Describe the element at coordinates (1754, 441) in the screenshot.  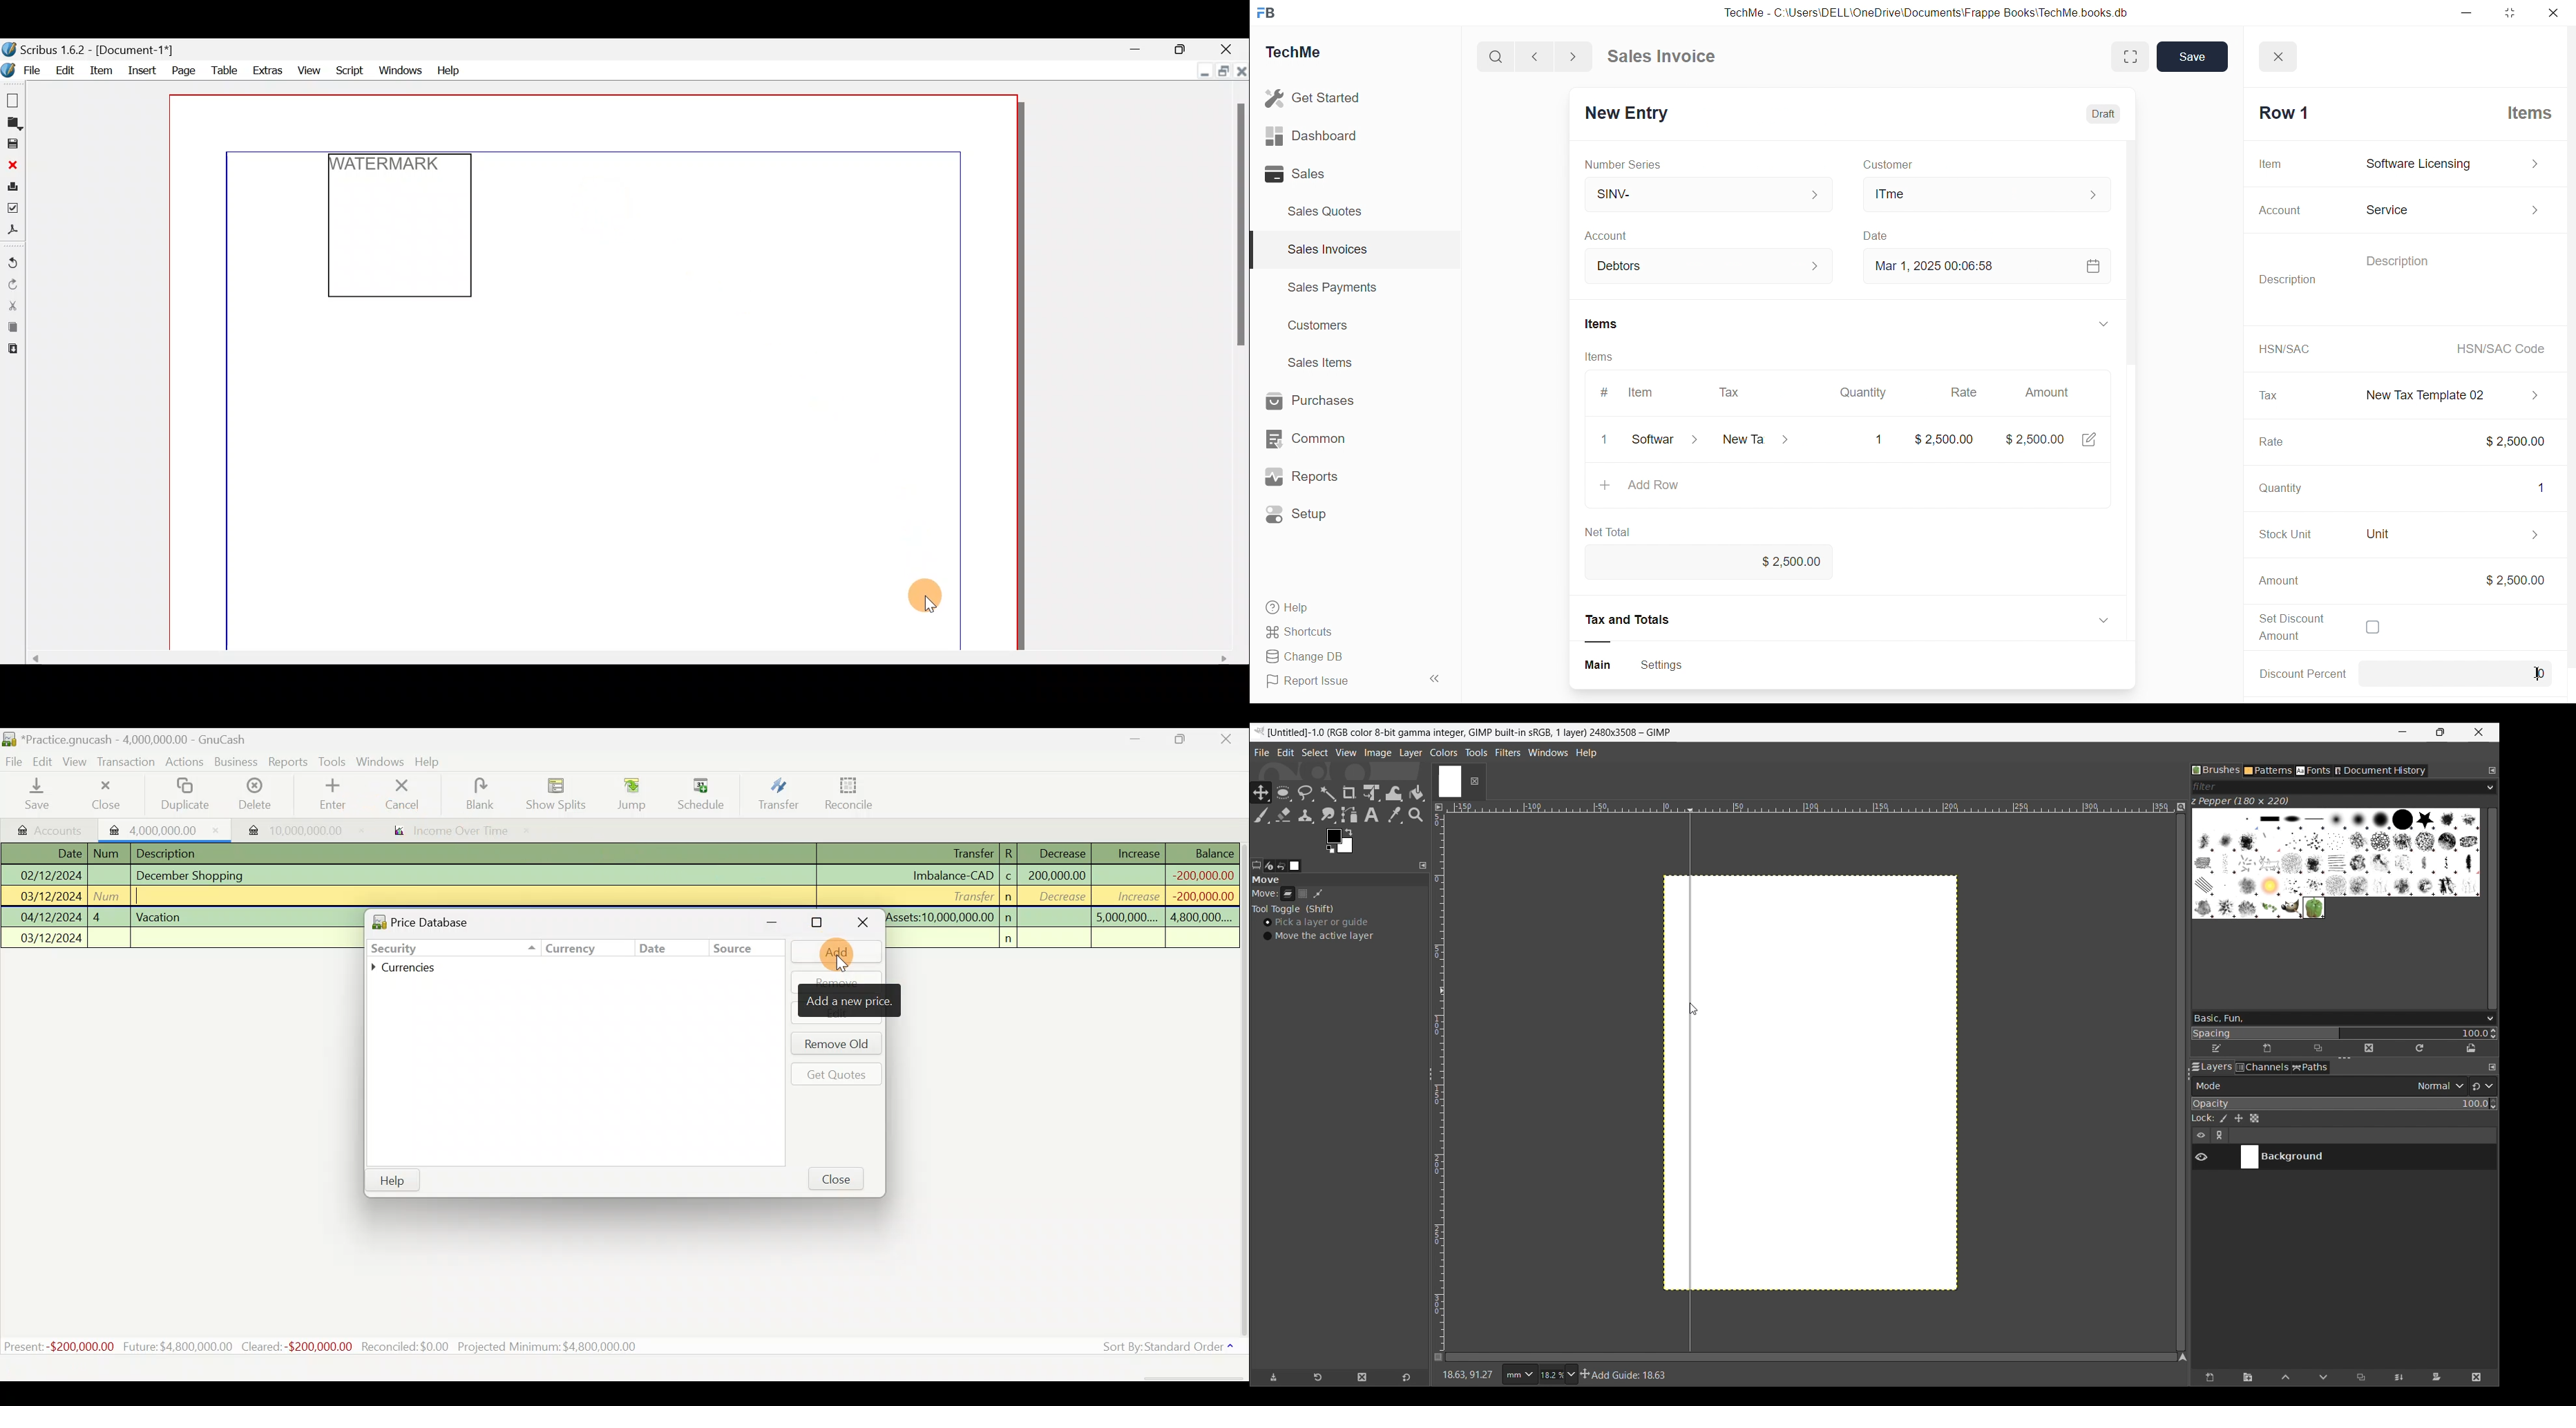
I see `NewTa >` at that location.